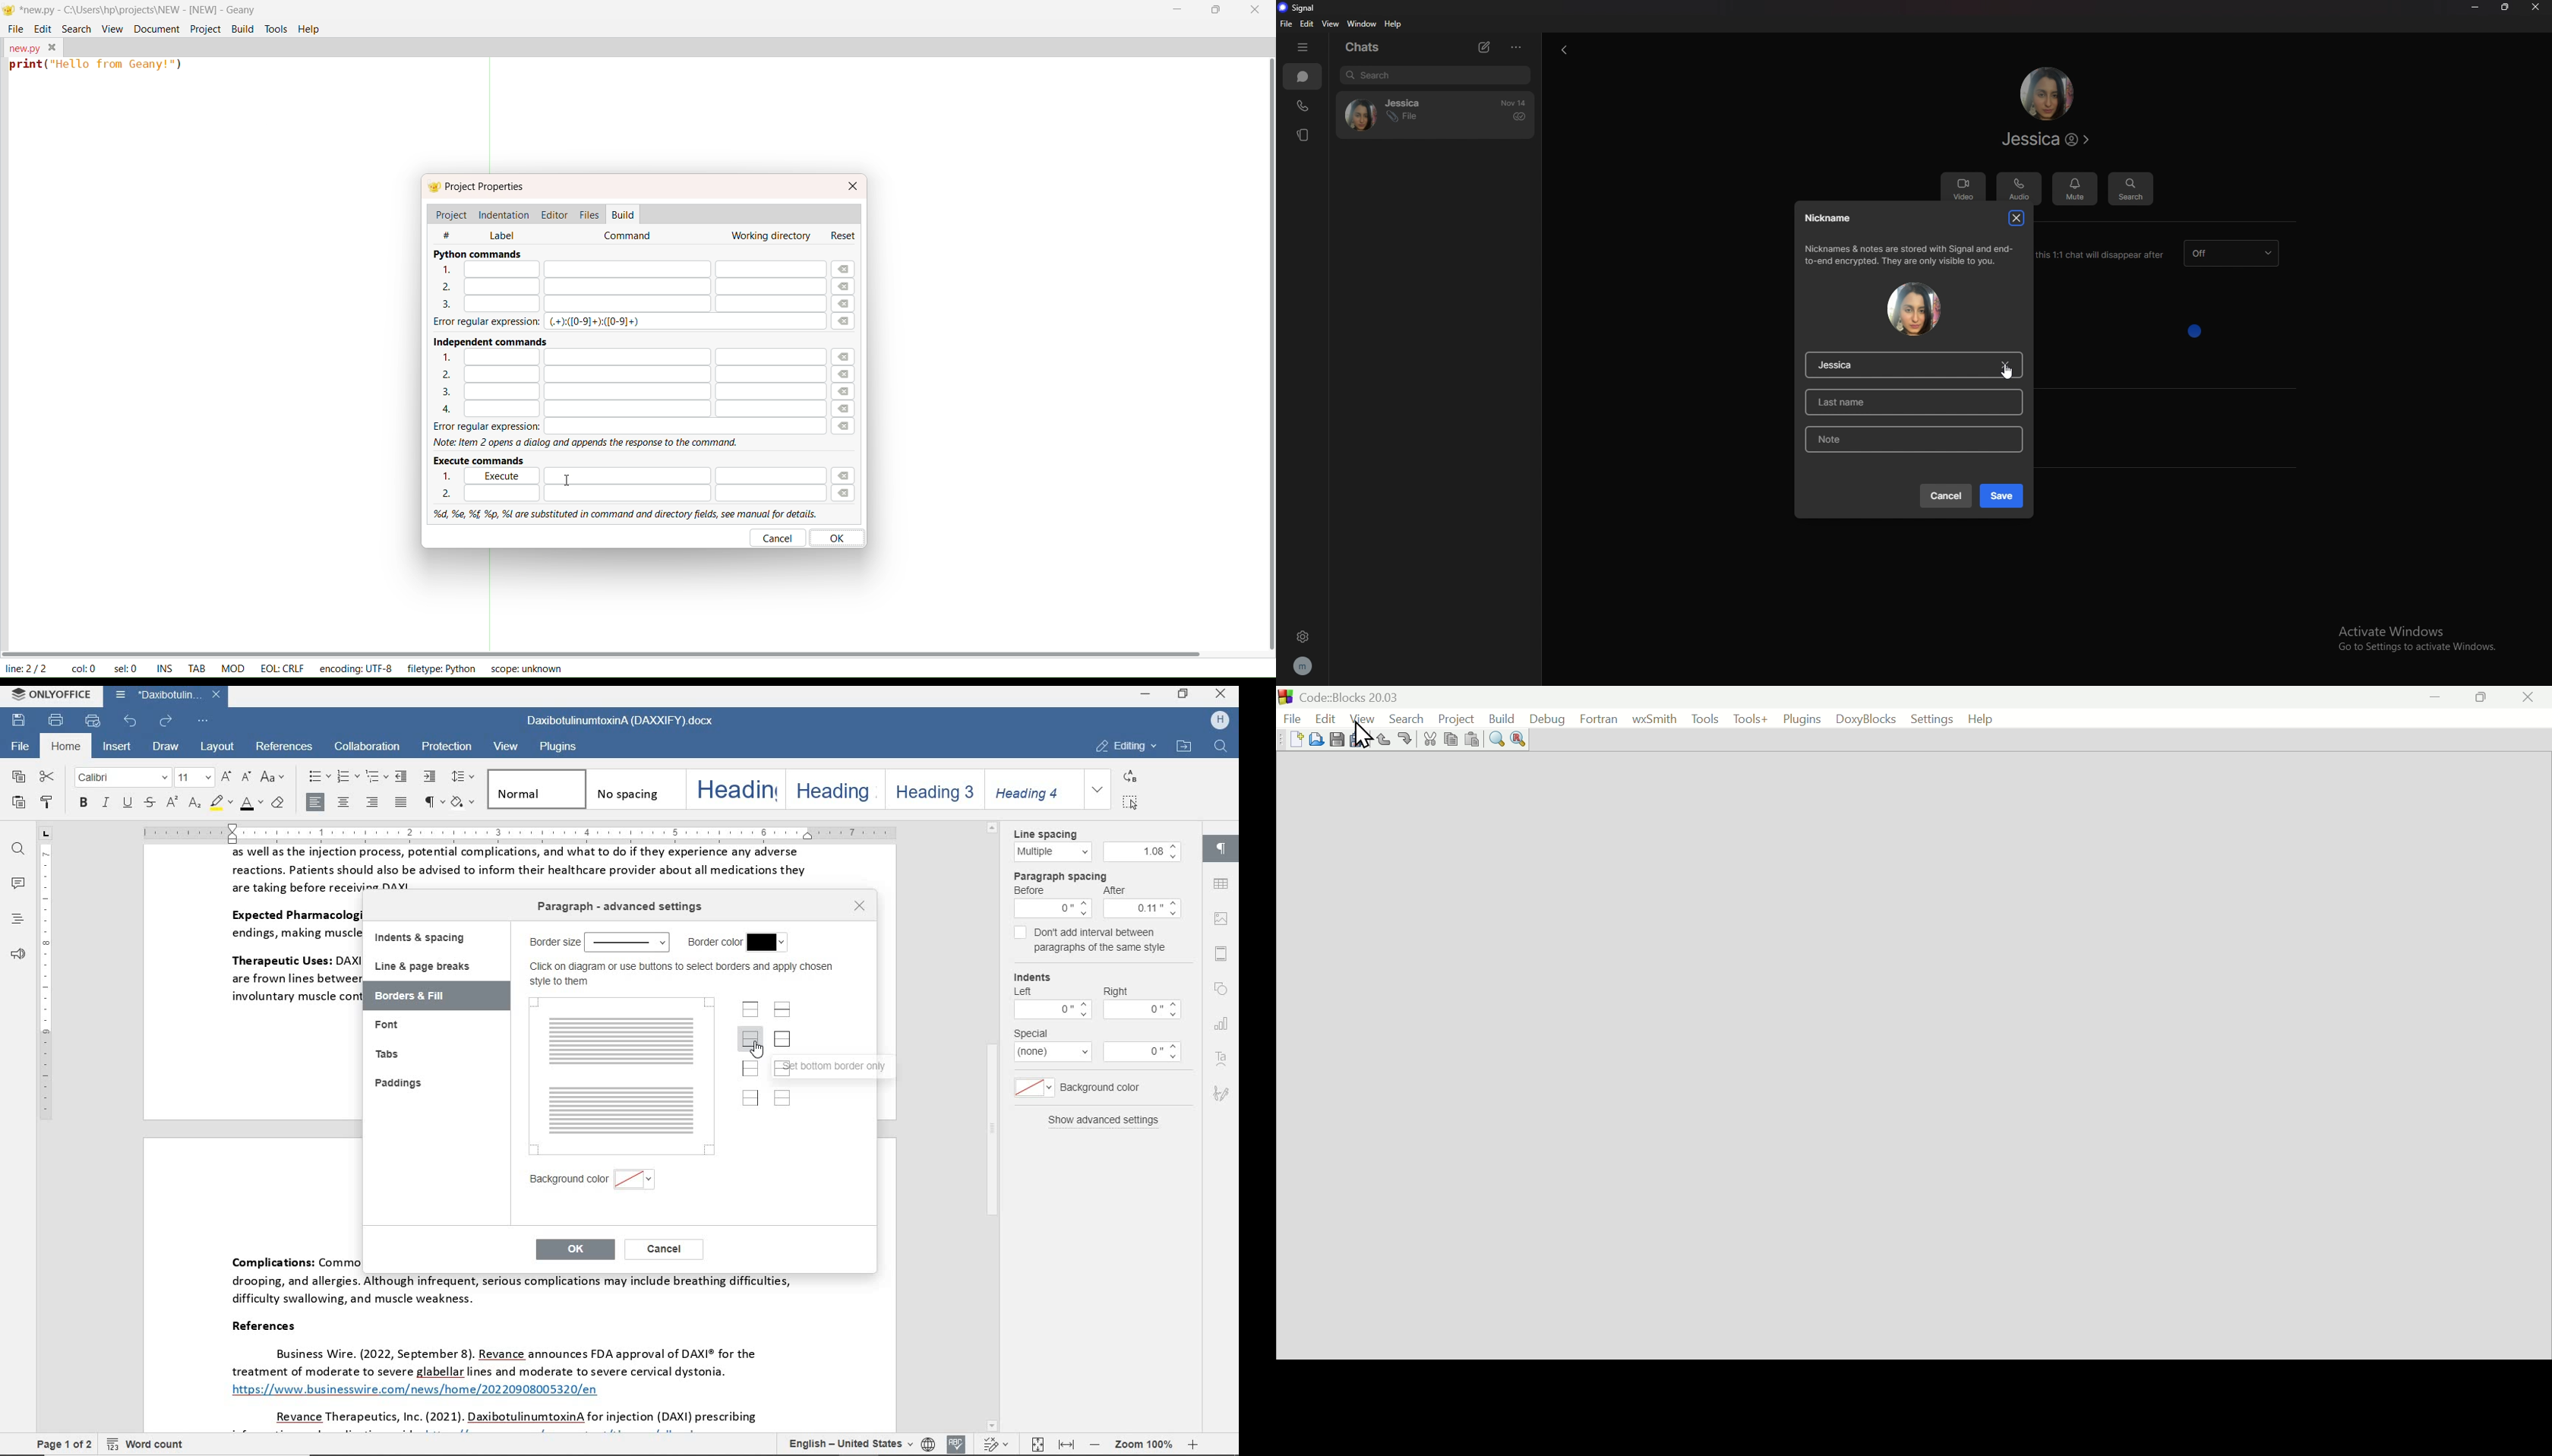  I want to click on maximize, so click(1214, 12).